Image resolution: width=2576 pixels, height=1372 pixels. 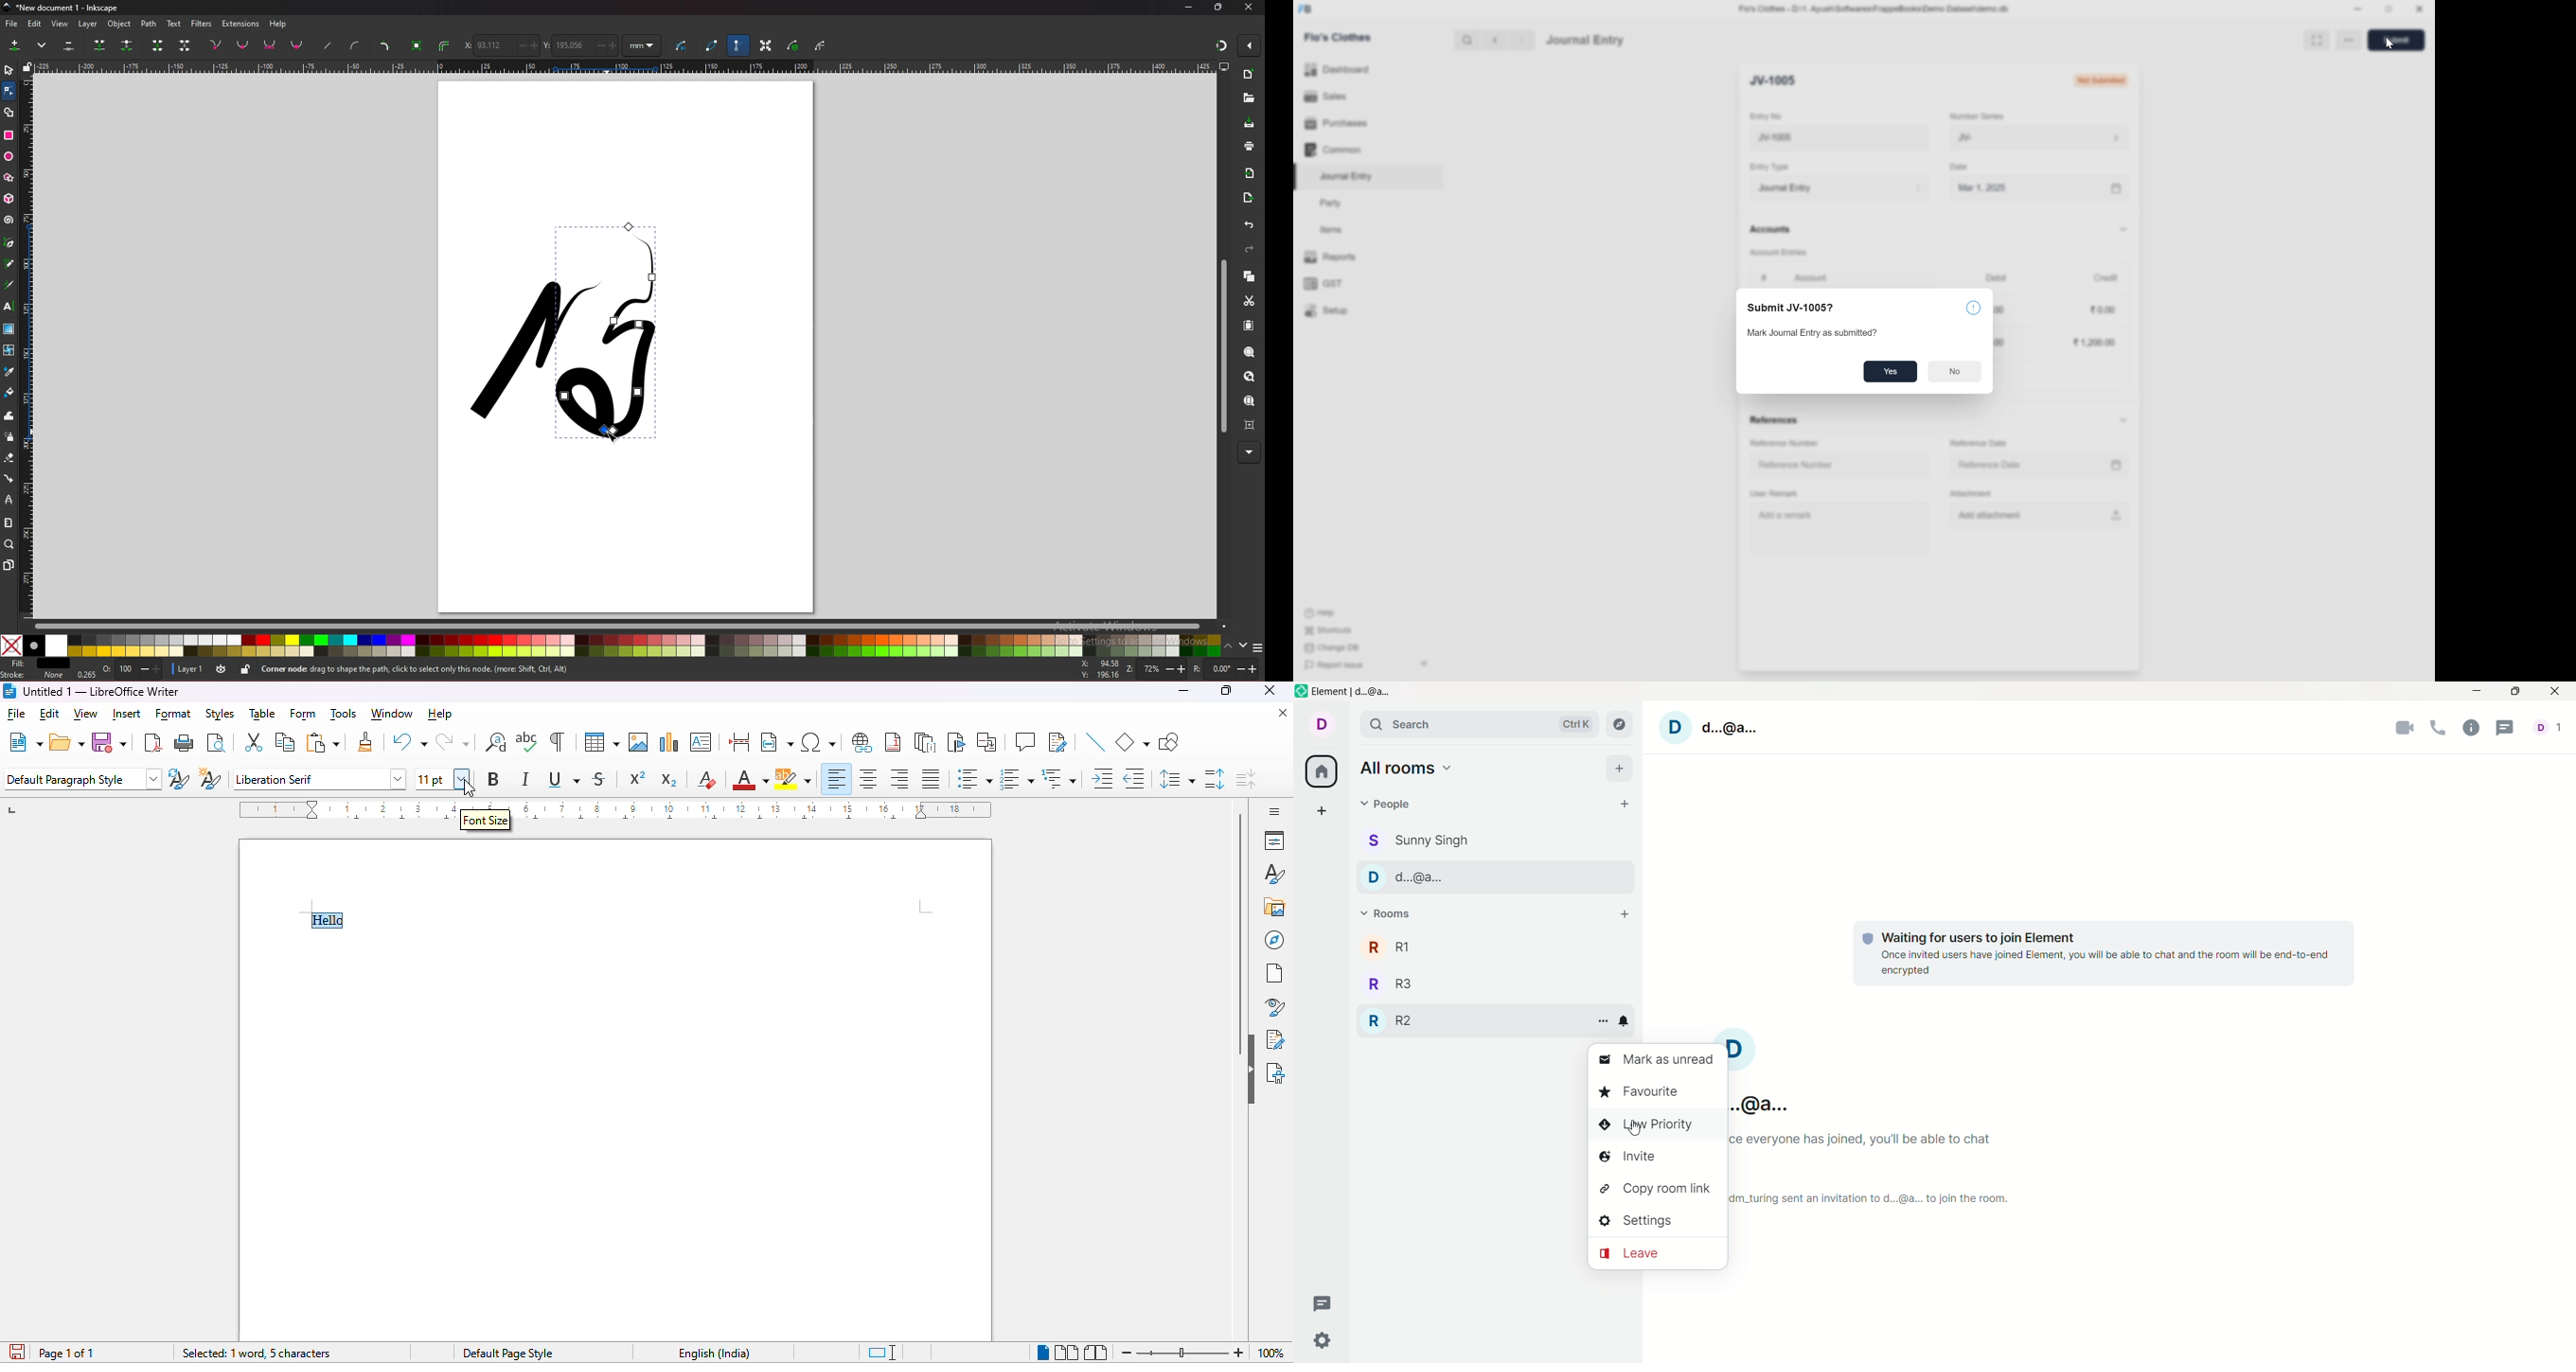 What do you see at coordinates (1585, 41) in the screenshot?
I see `Journal Entry` at bounding box center [1585, 41].